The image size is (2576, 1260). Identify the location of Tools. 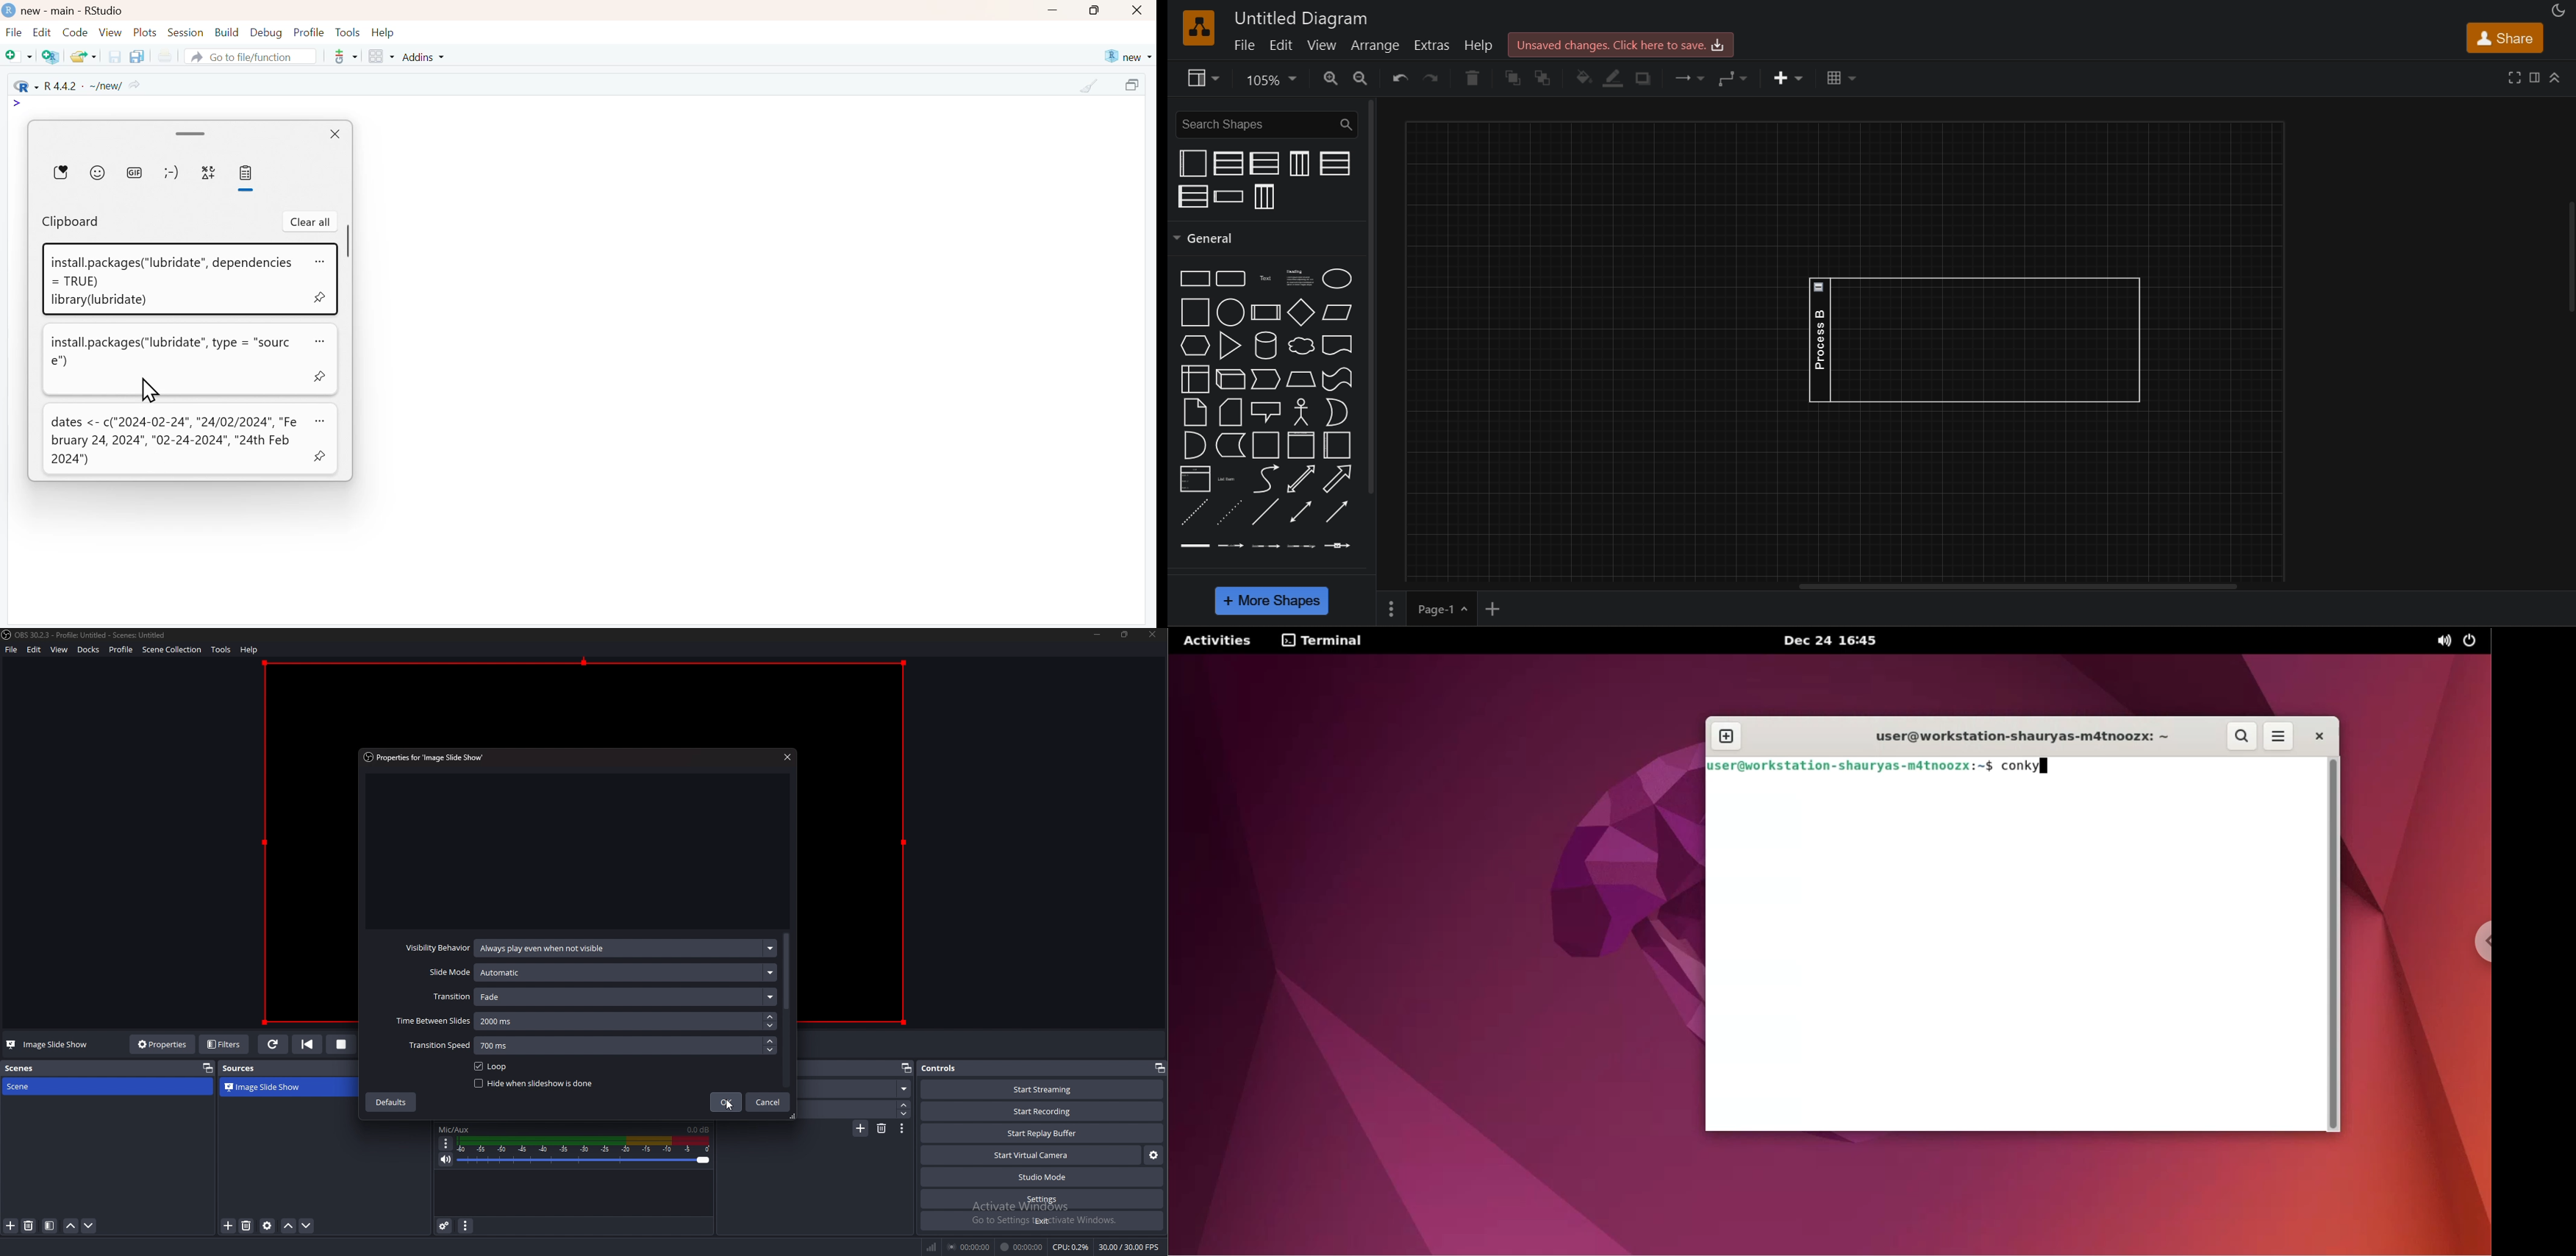
(348, 32).